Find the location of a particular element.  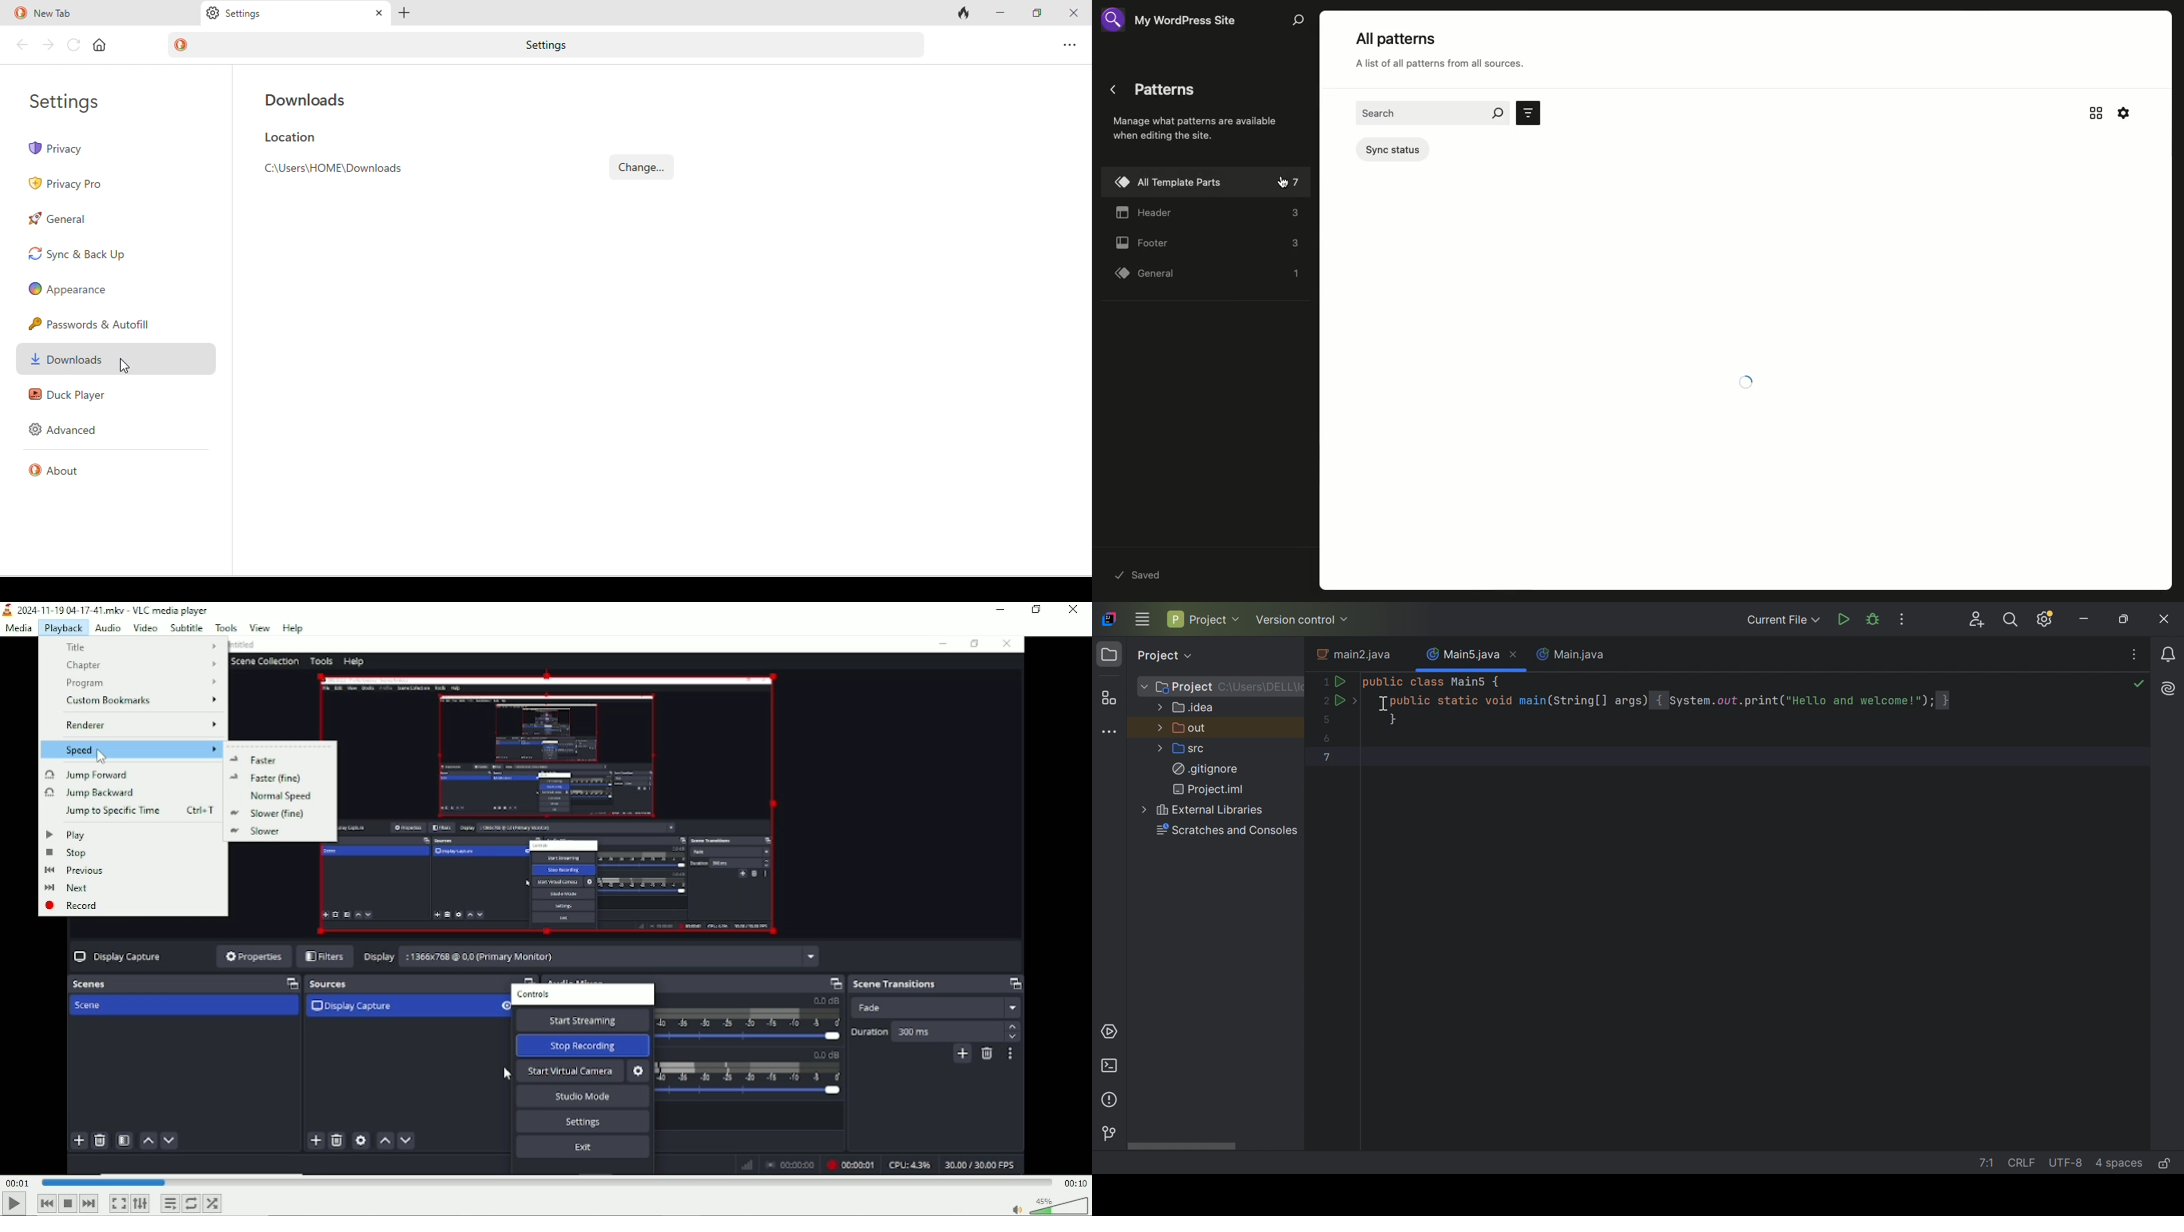

track tab is located at coordinates (959, 14).